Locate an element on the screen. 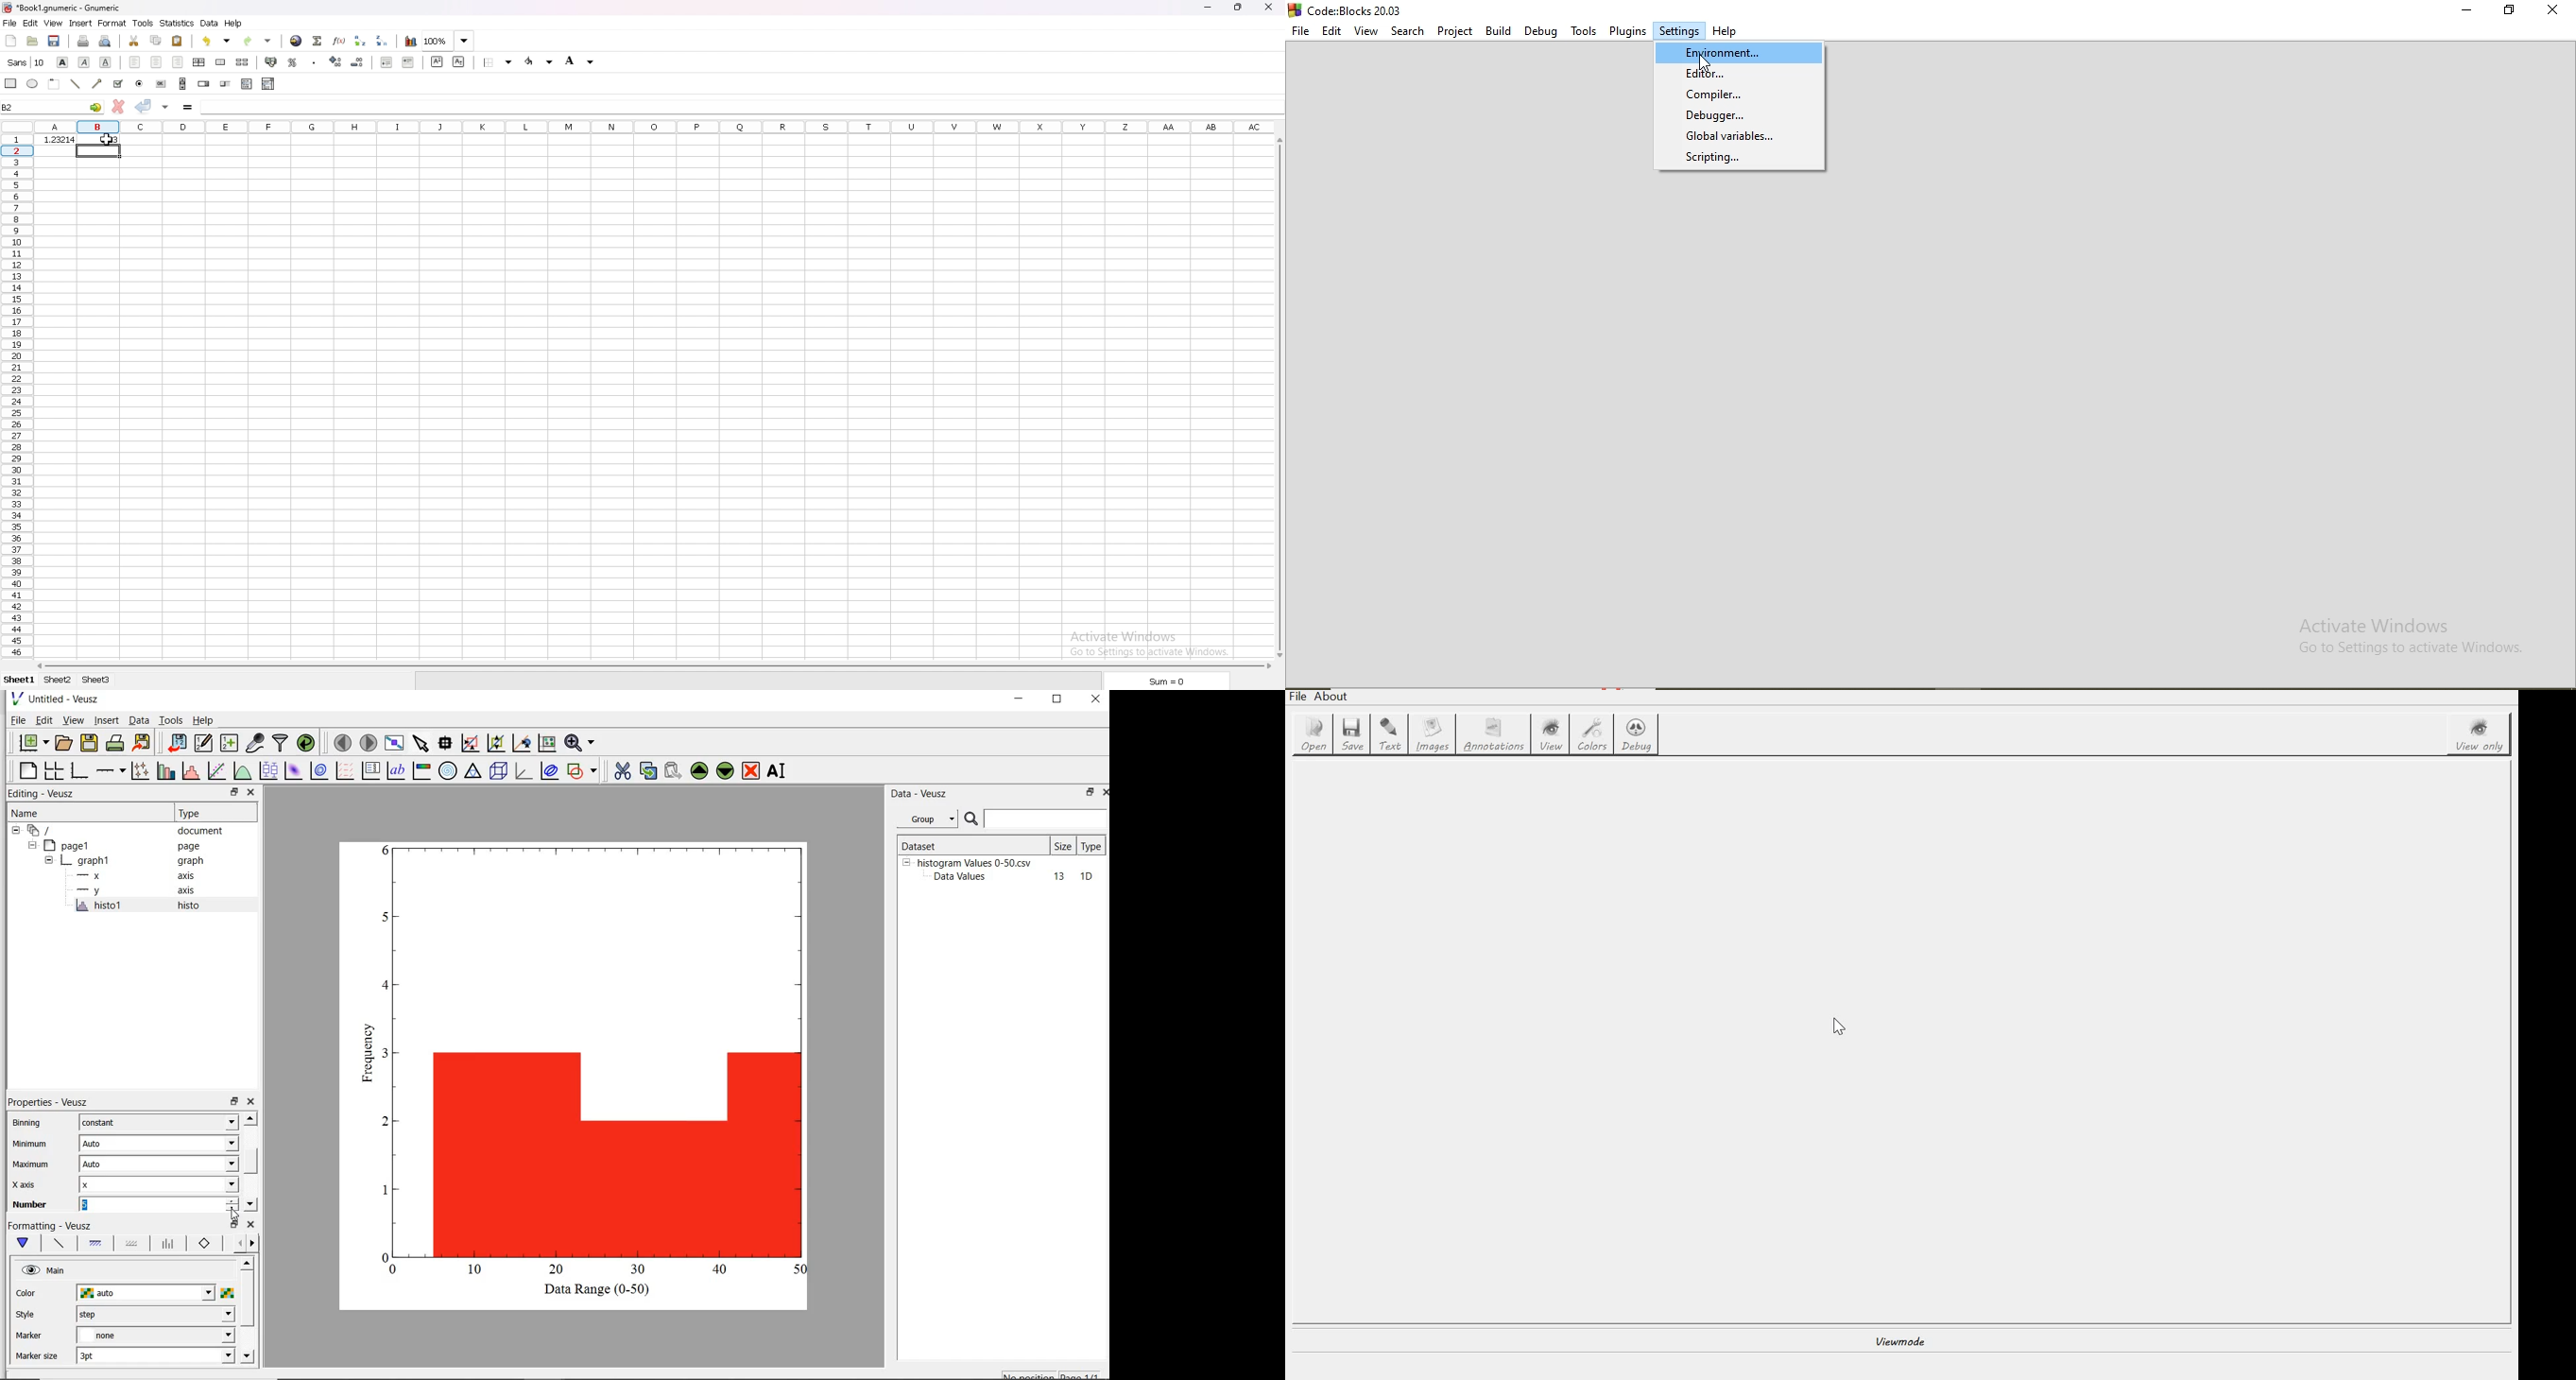 This screenshot has height=1400, width=2576. chart is located at coordinates (412, 42).